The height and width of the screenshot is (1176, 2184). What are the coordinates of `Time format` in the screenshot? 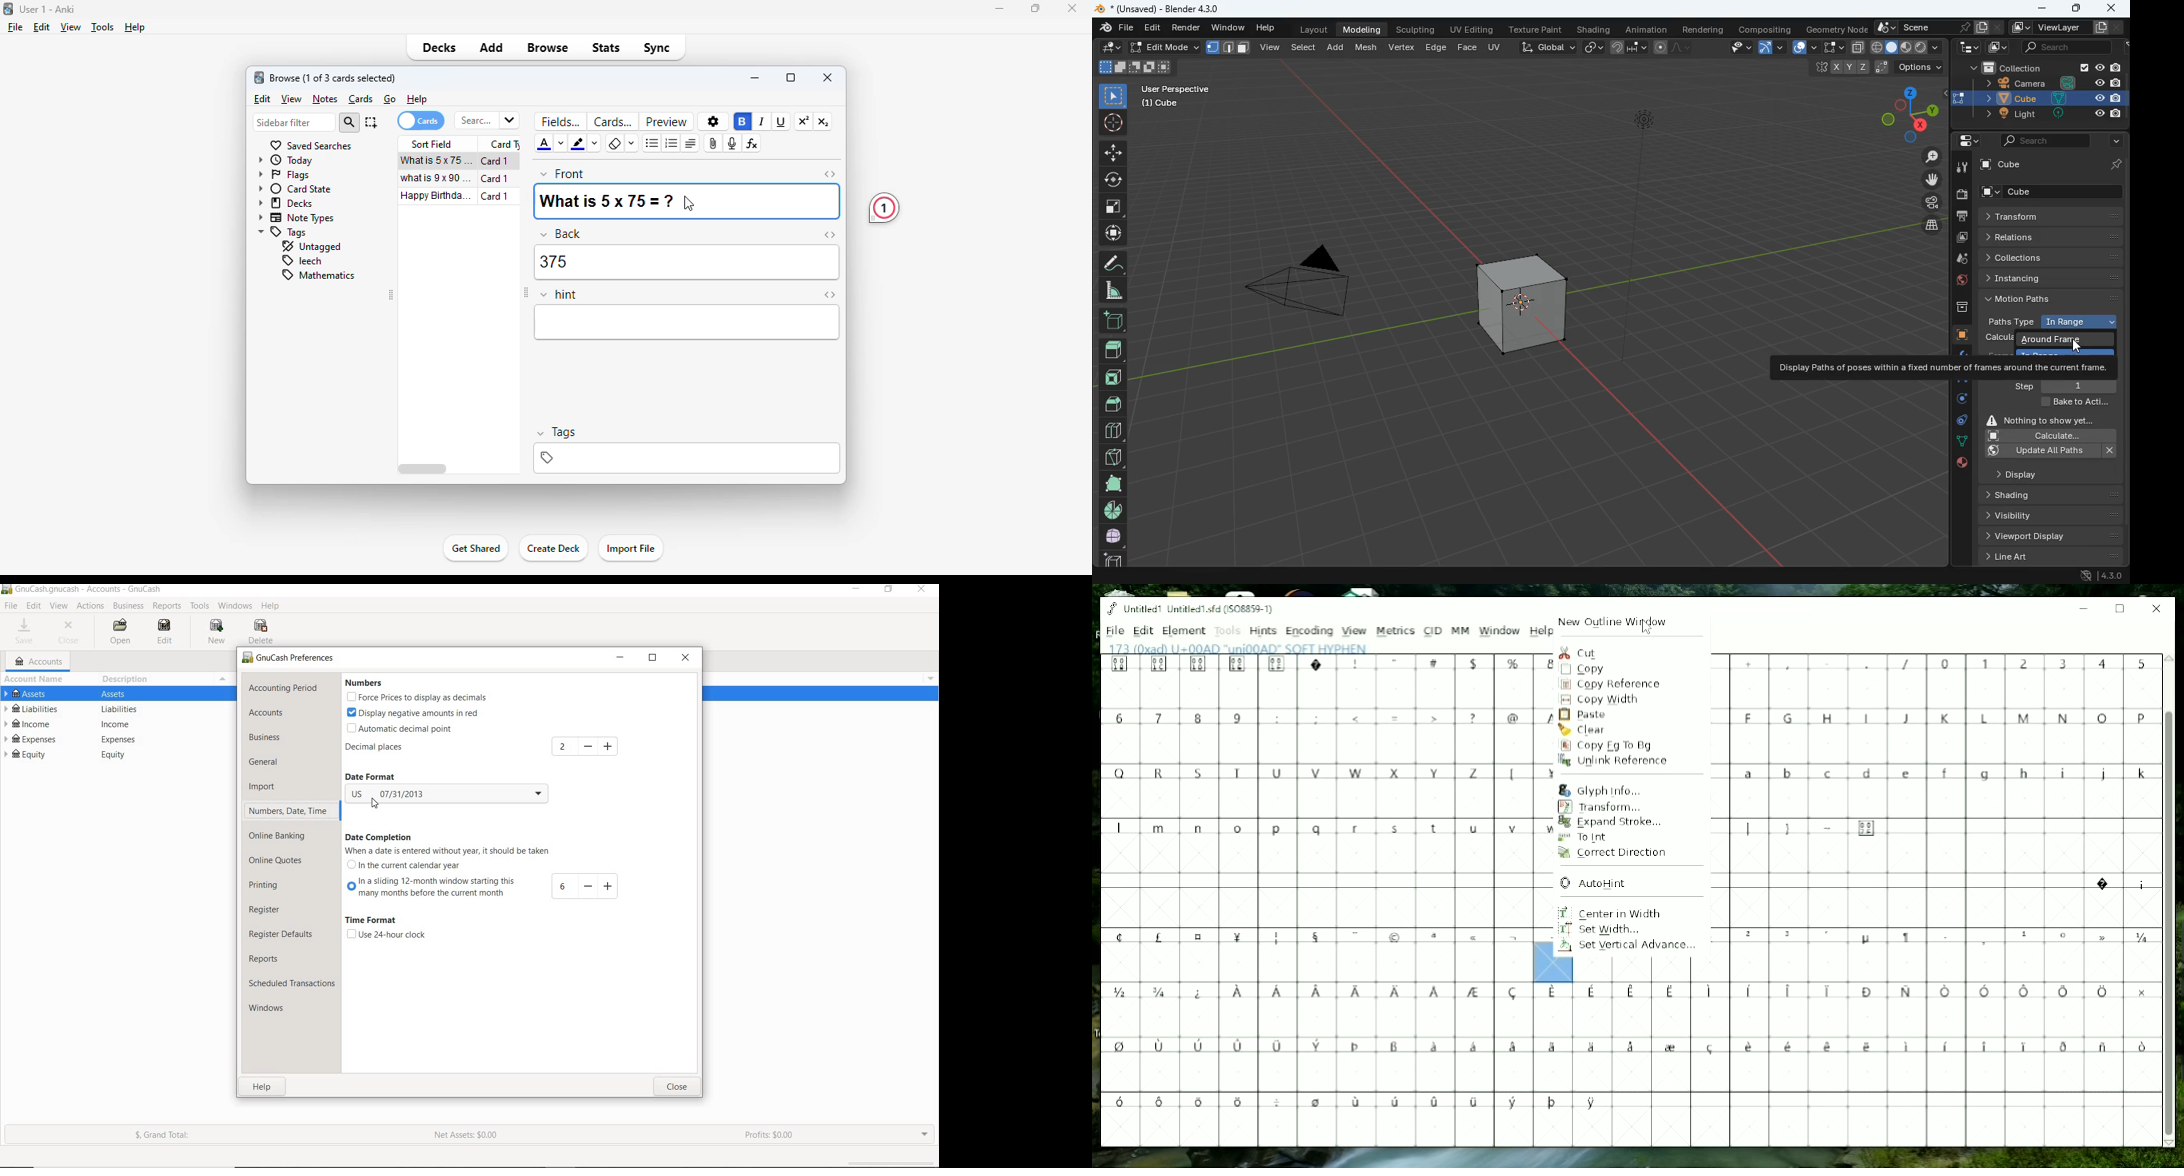 It's located at (371, 921).